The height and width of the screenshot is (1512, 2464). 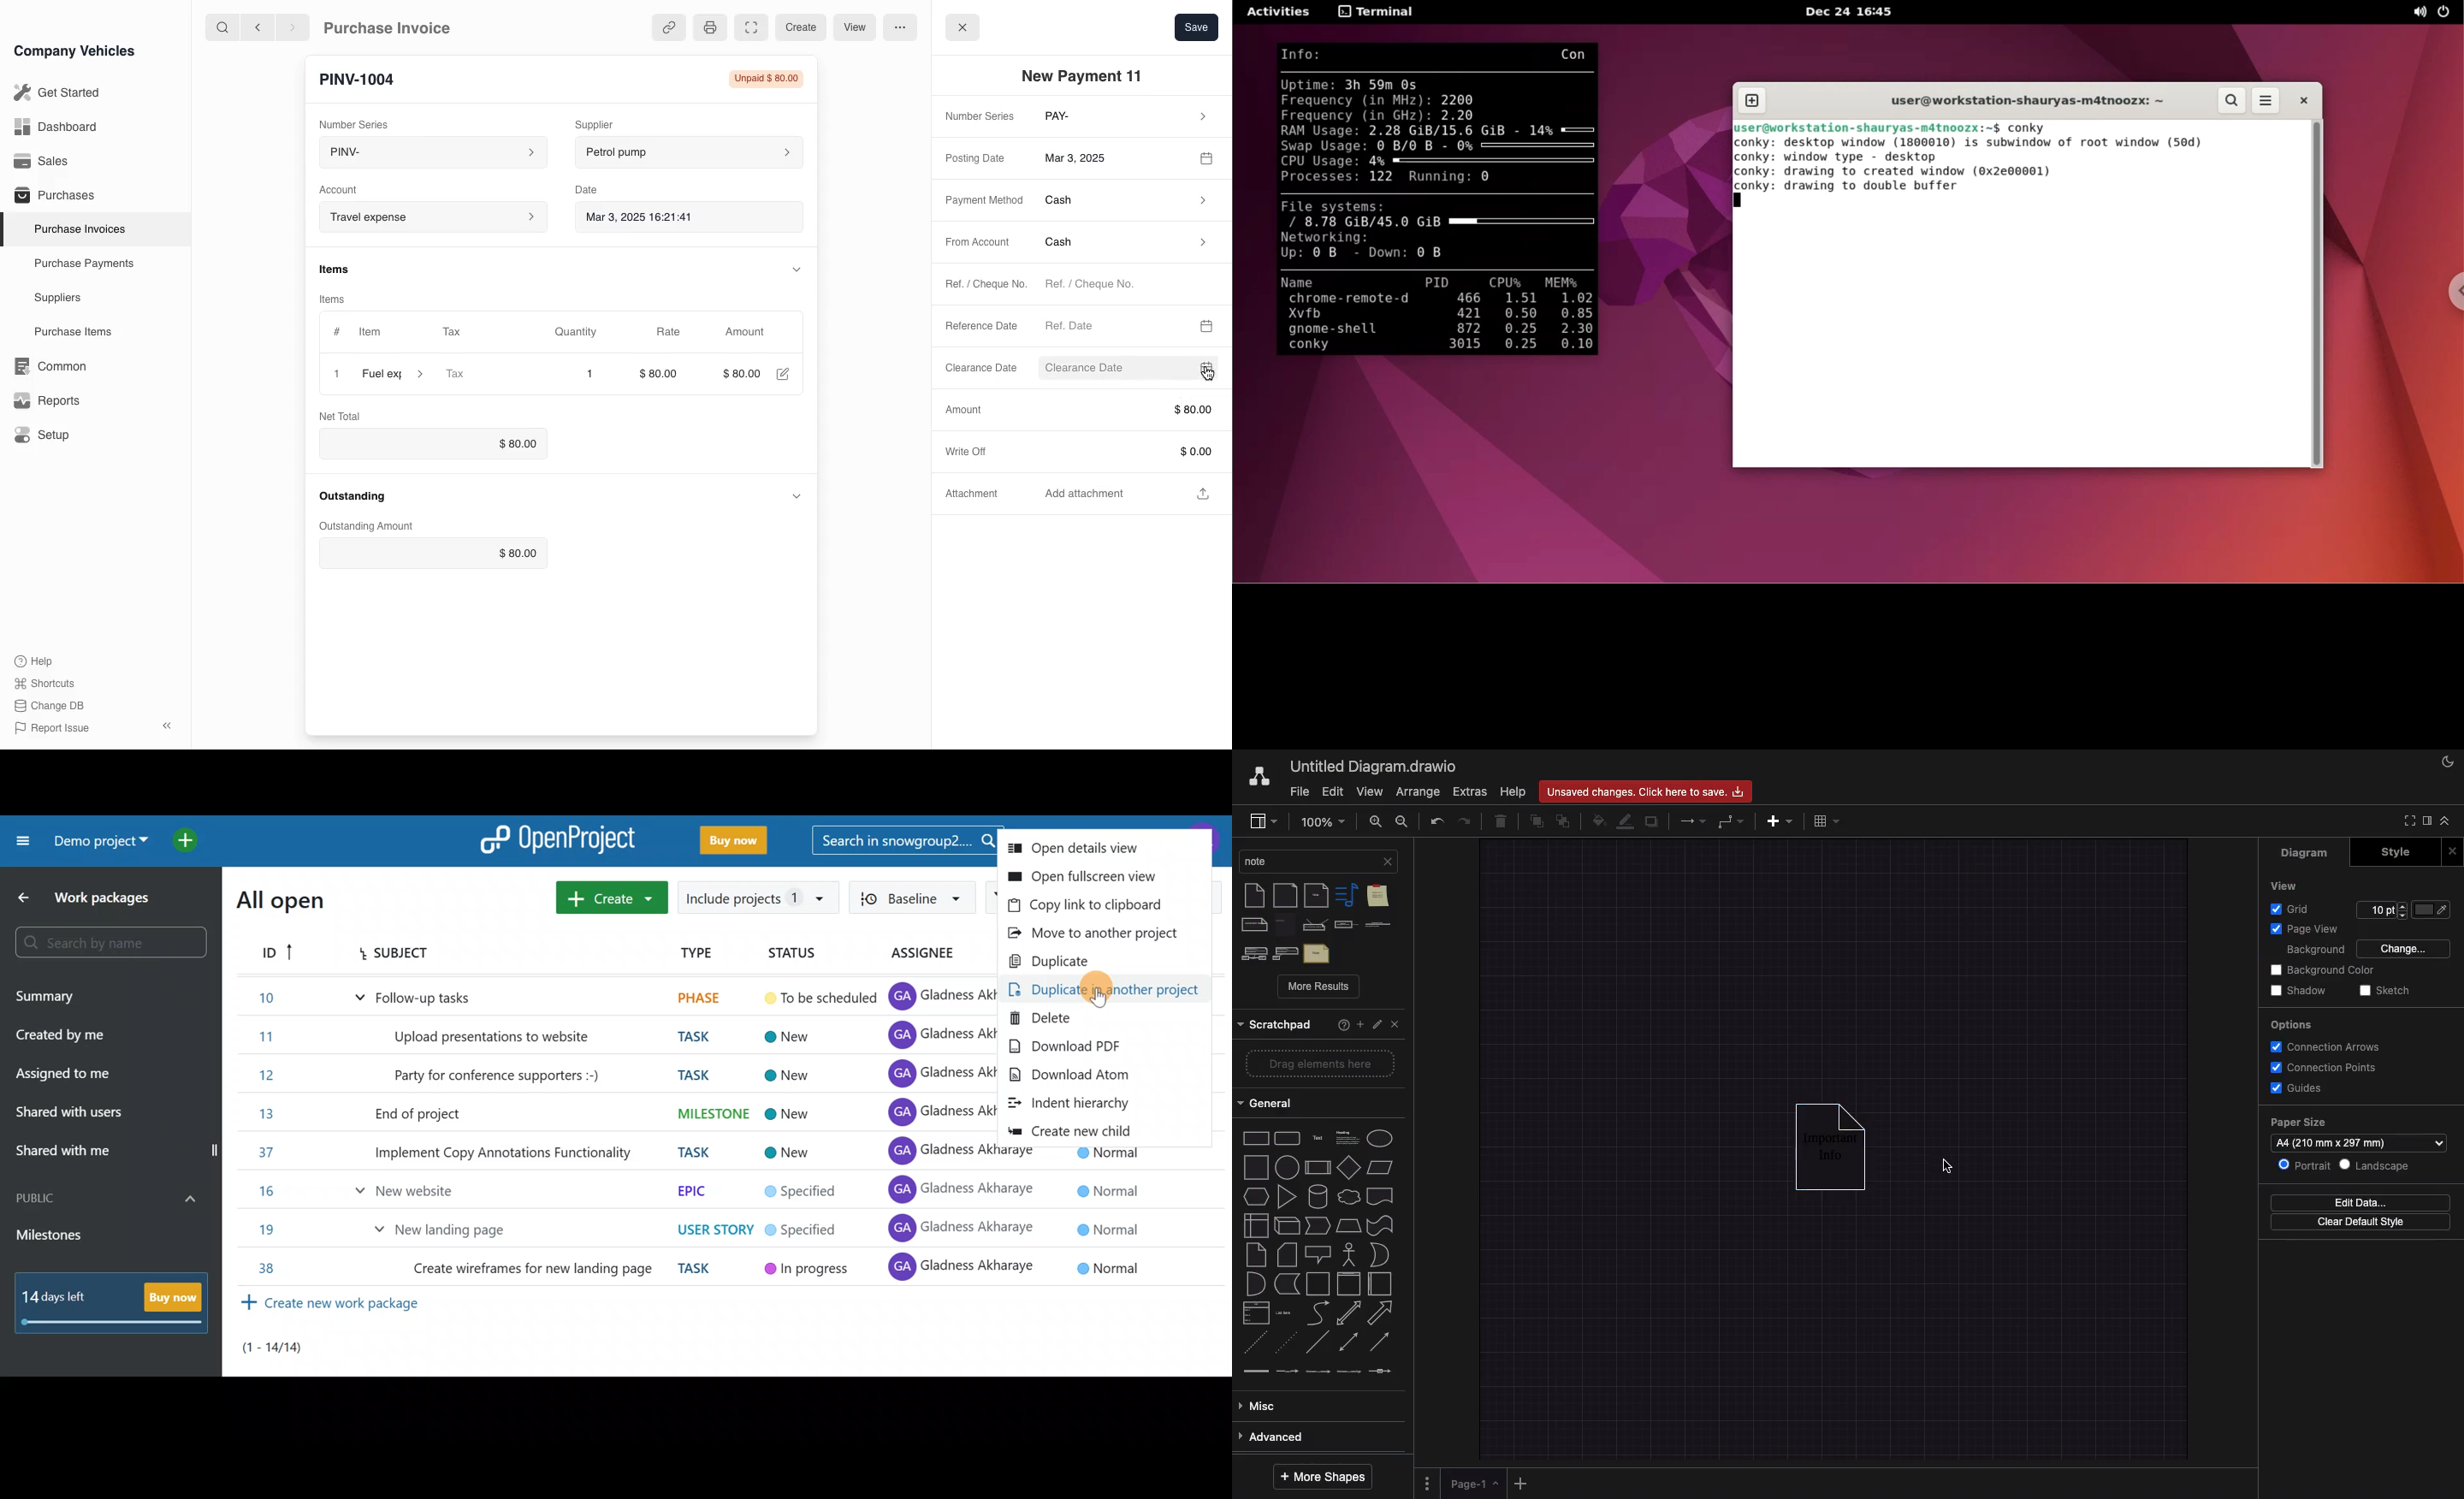 What do you see at coordinates (663, 376) in the screenshot?
I see `$80.00` at bounding box center [663, 376].